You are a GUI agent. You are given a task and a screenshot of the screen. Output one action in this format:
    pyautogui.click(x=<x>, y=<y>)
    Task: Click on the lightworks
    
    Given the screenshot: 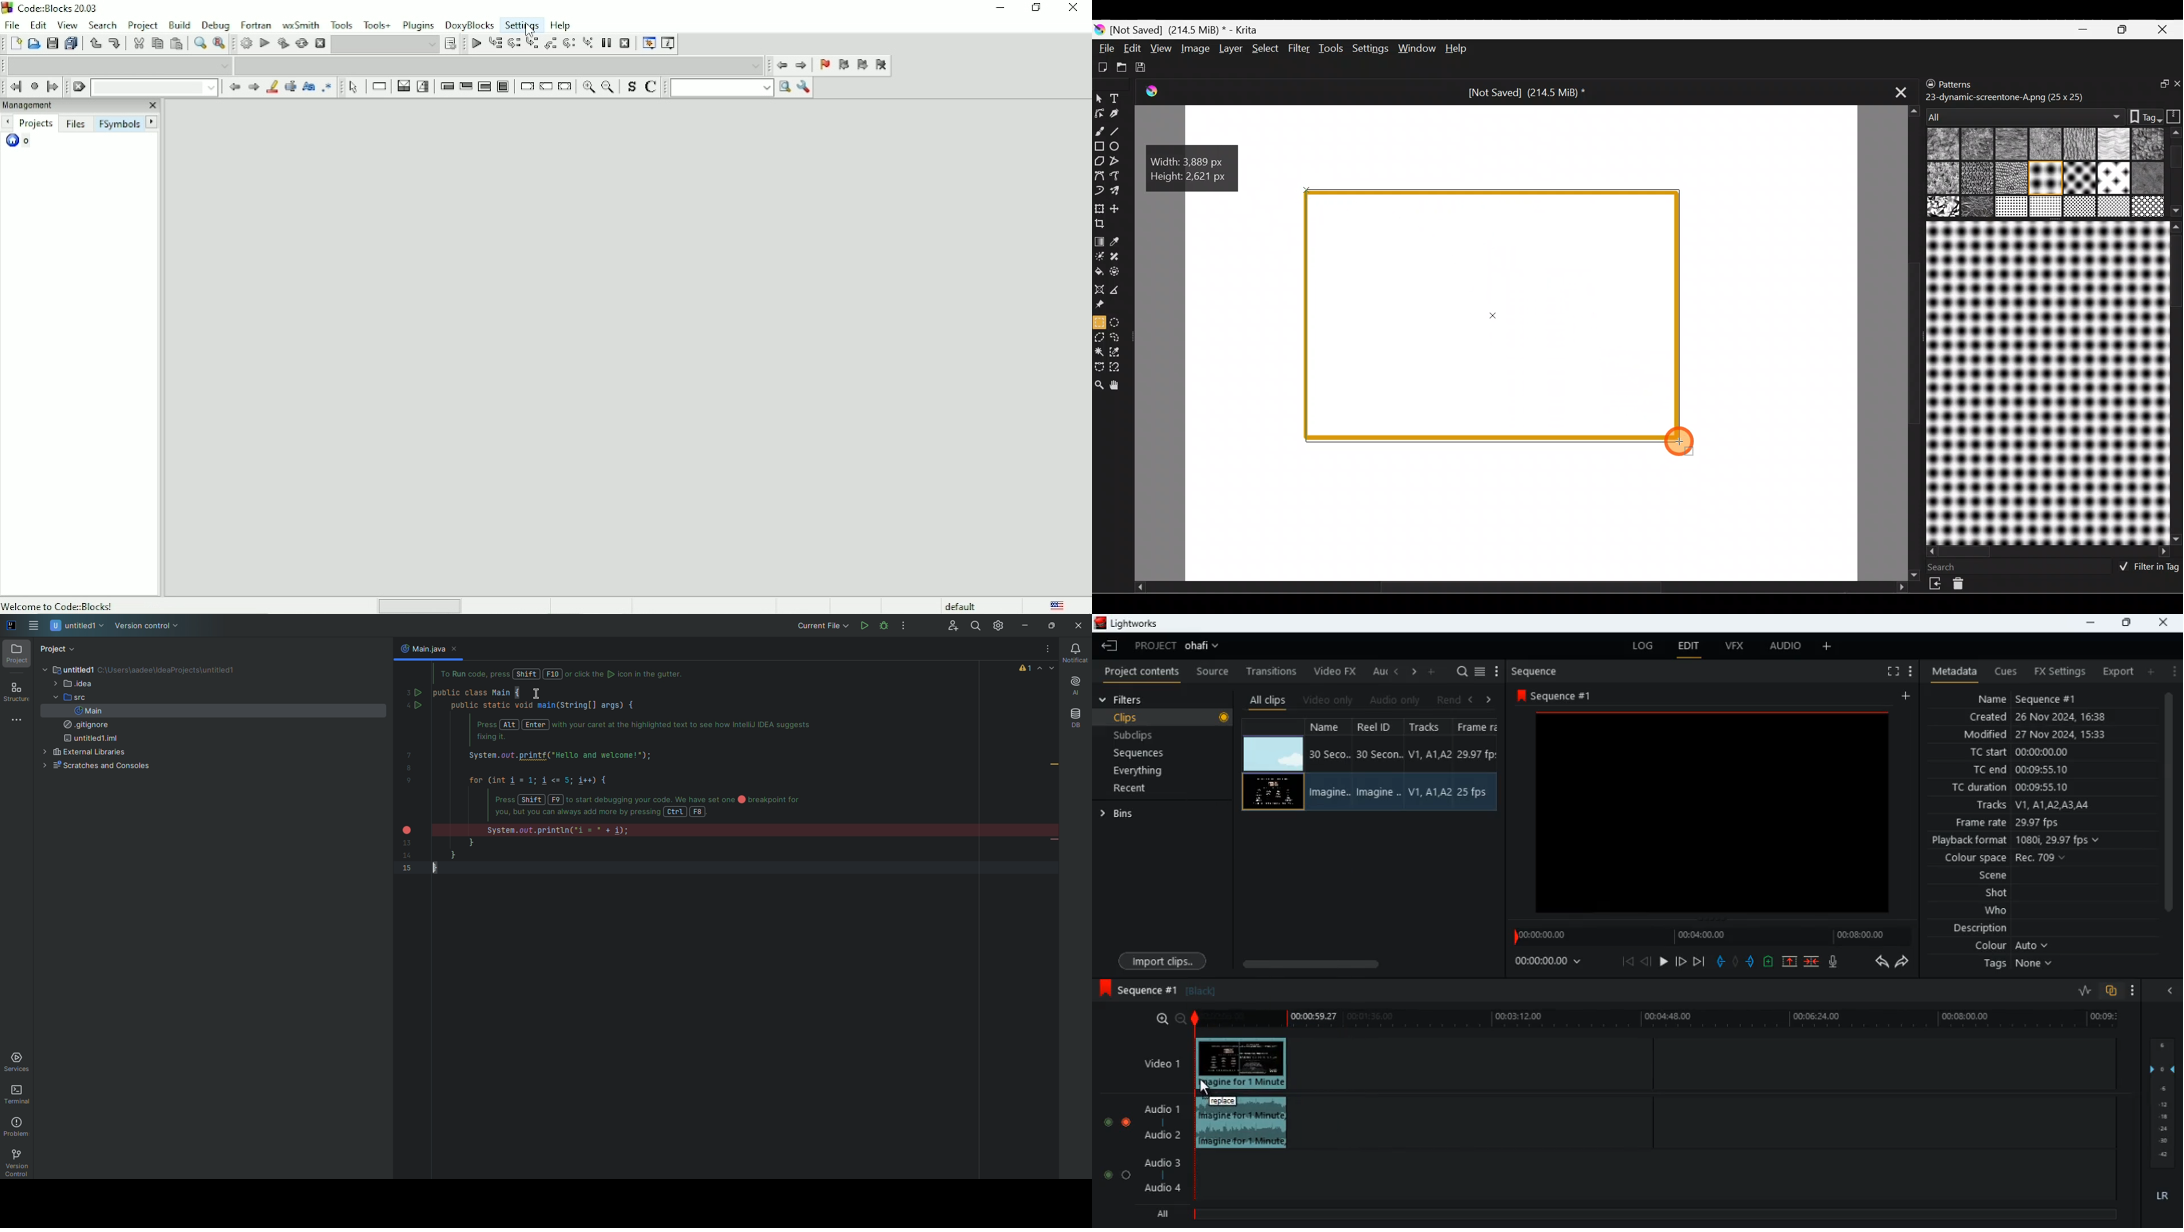 What is the action you would take?
    pyautogui.click(x=1129, y=623)
    